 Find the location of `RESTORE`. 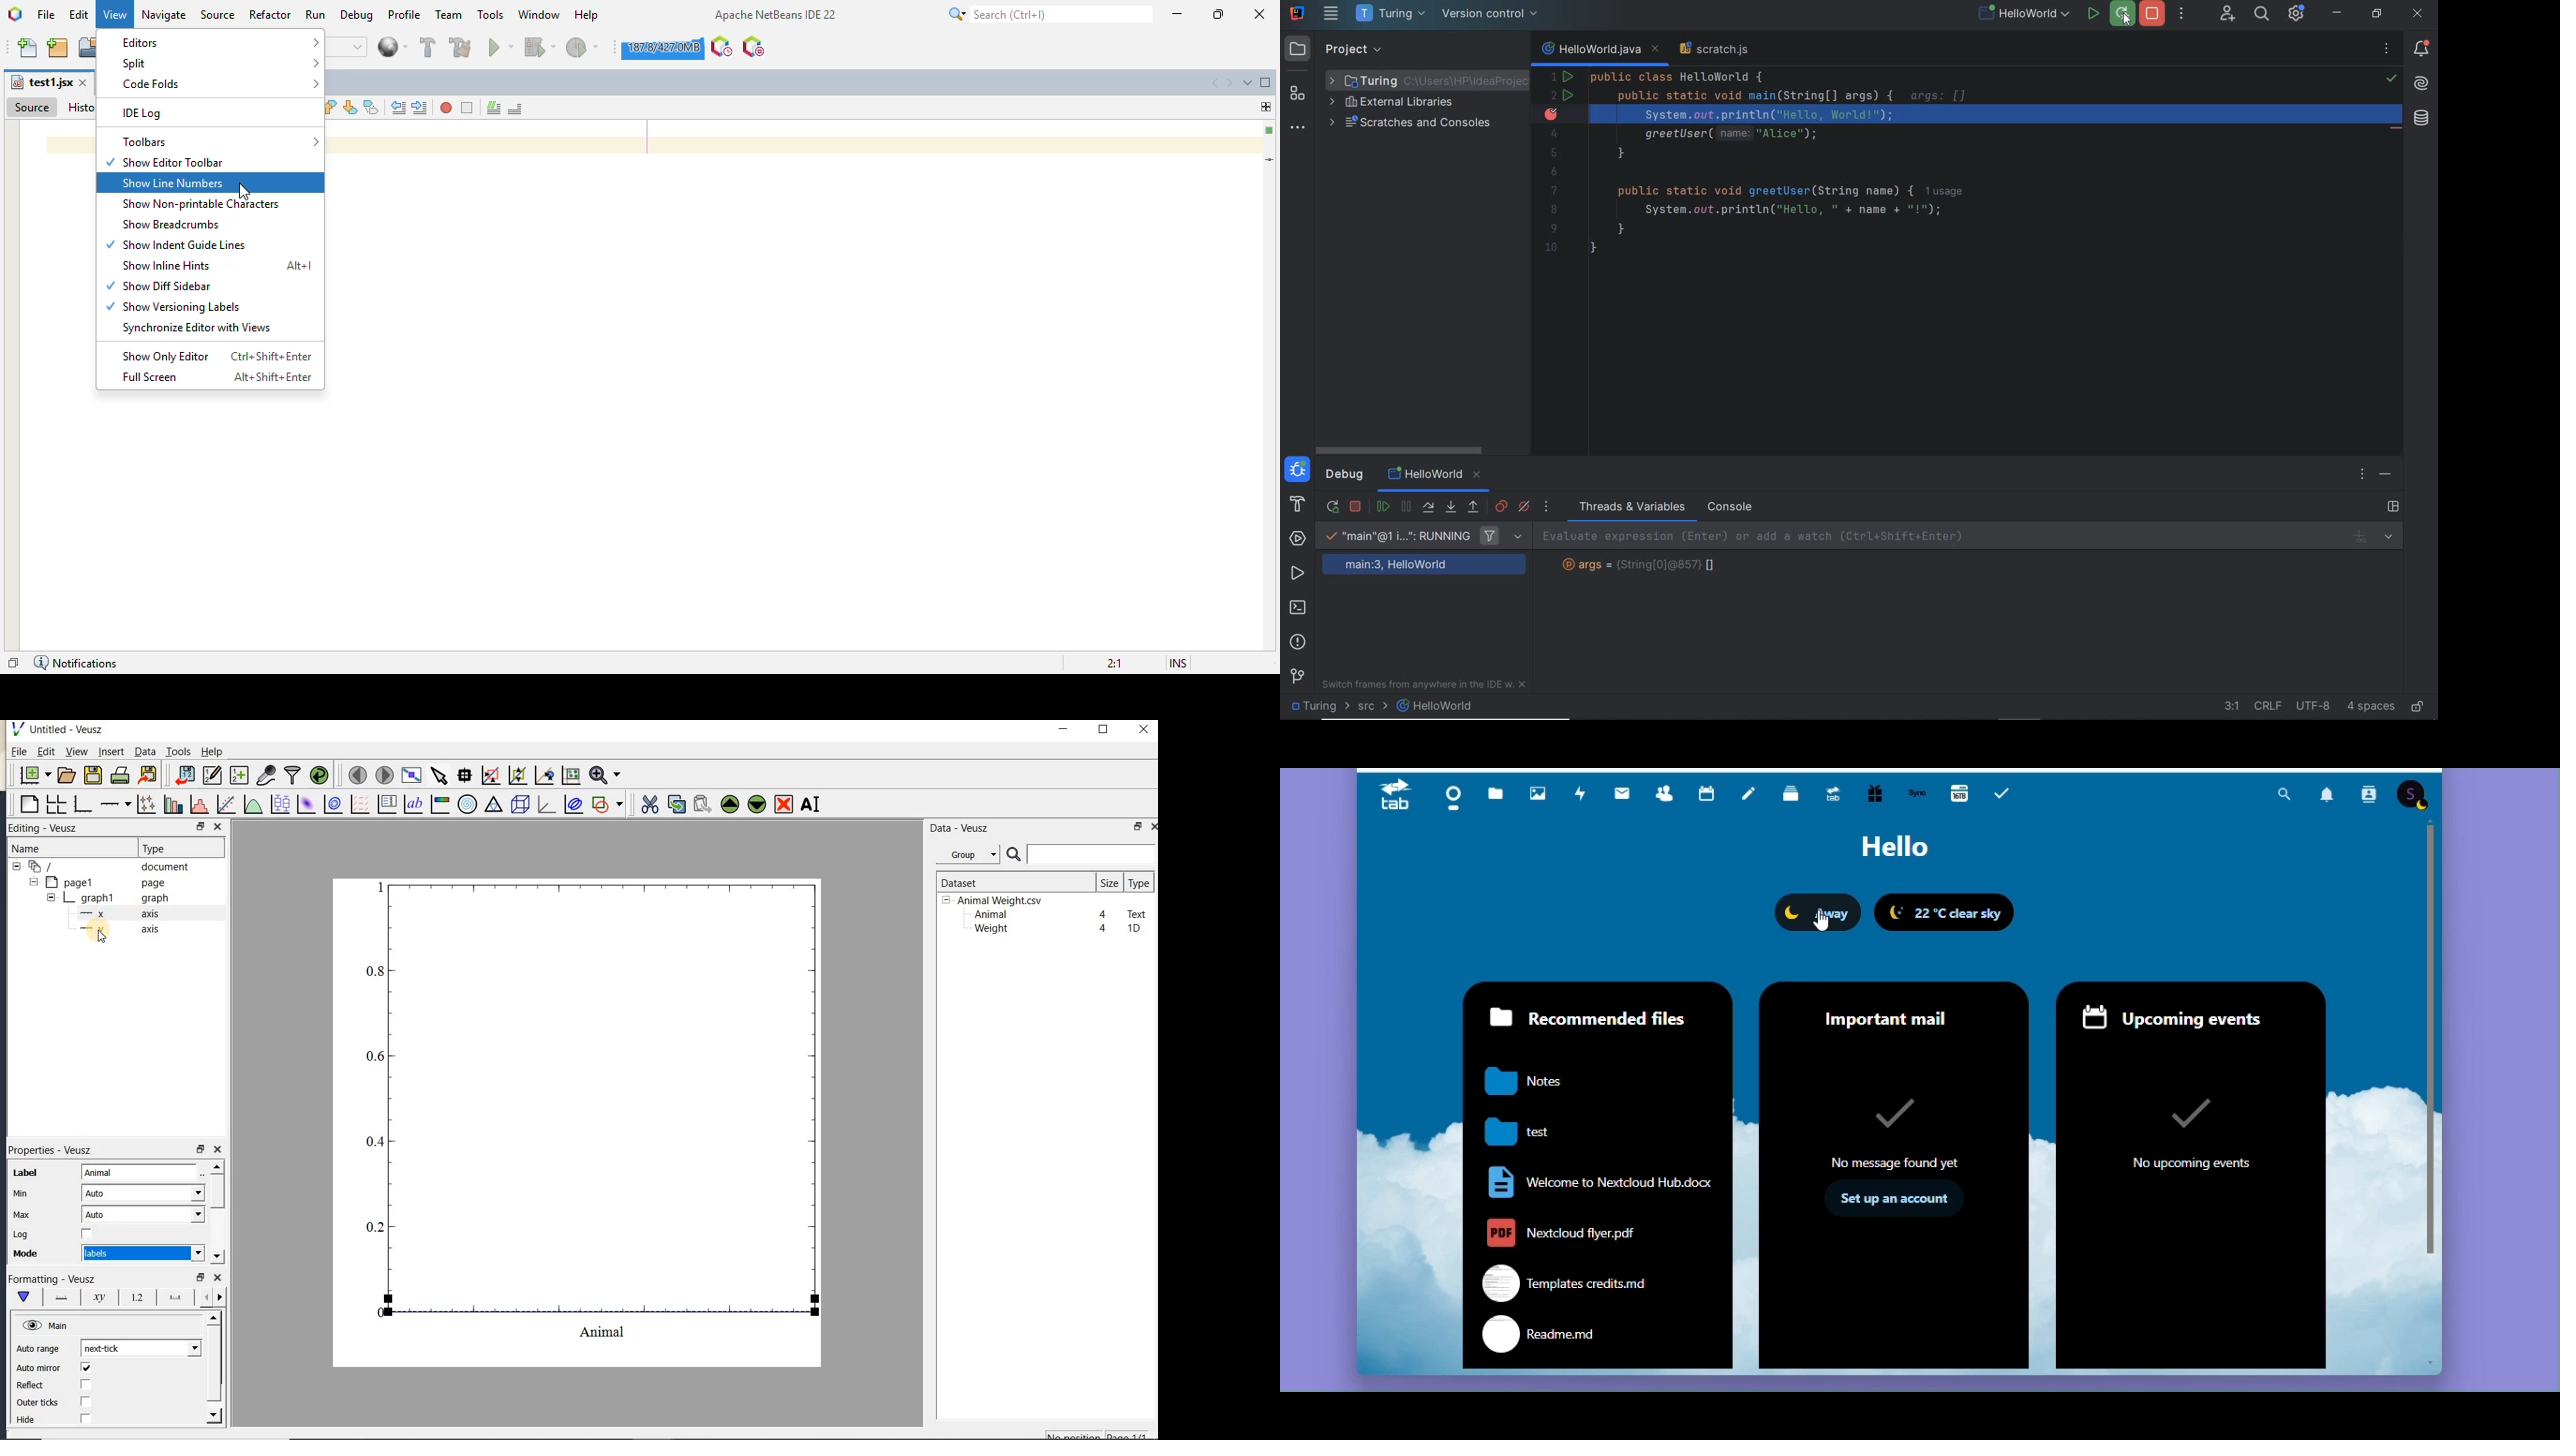

RESTORE is located at coordinates (198, 824).